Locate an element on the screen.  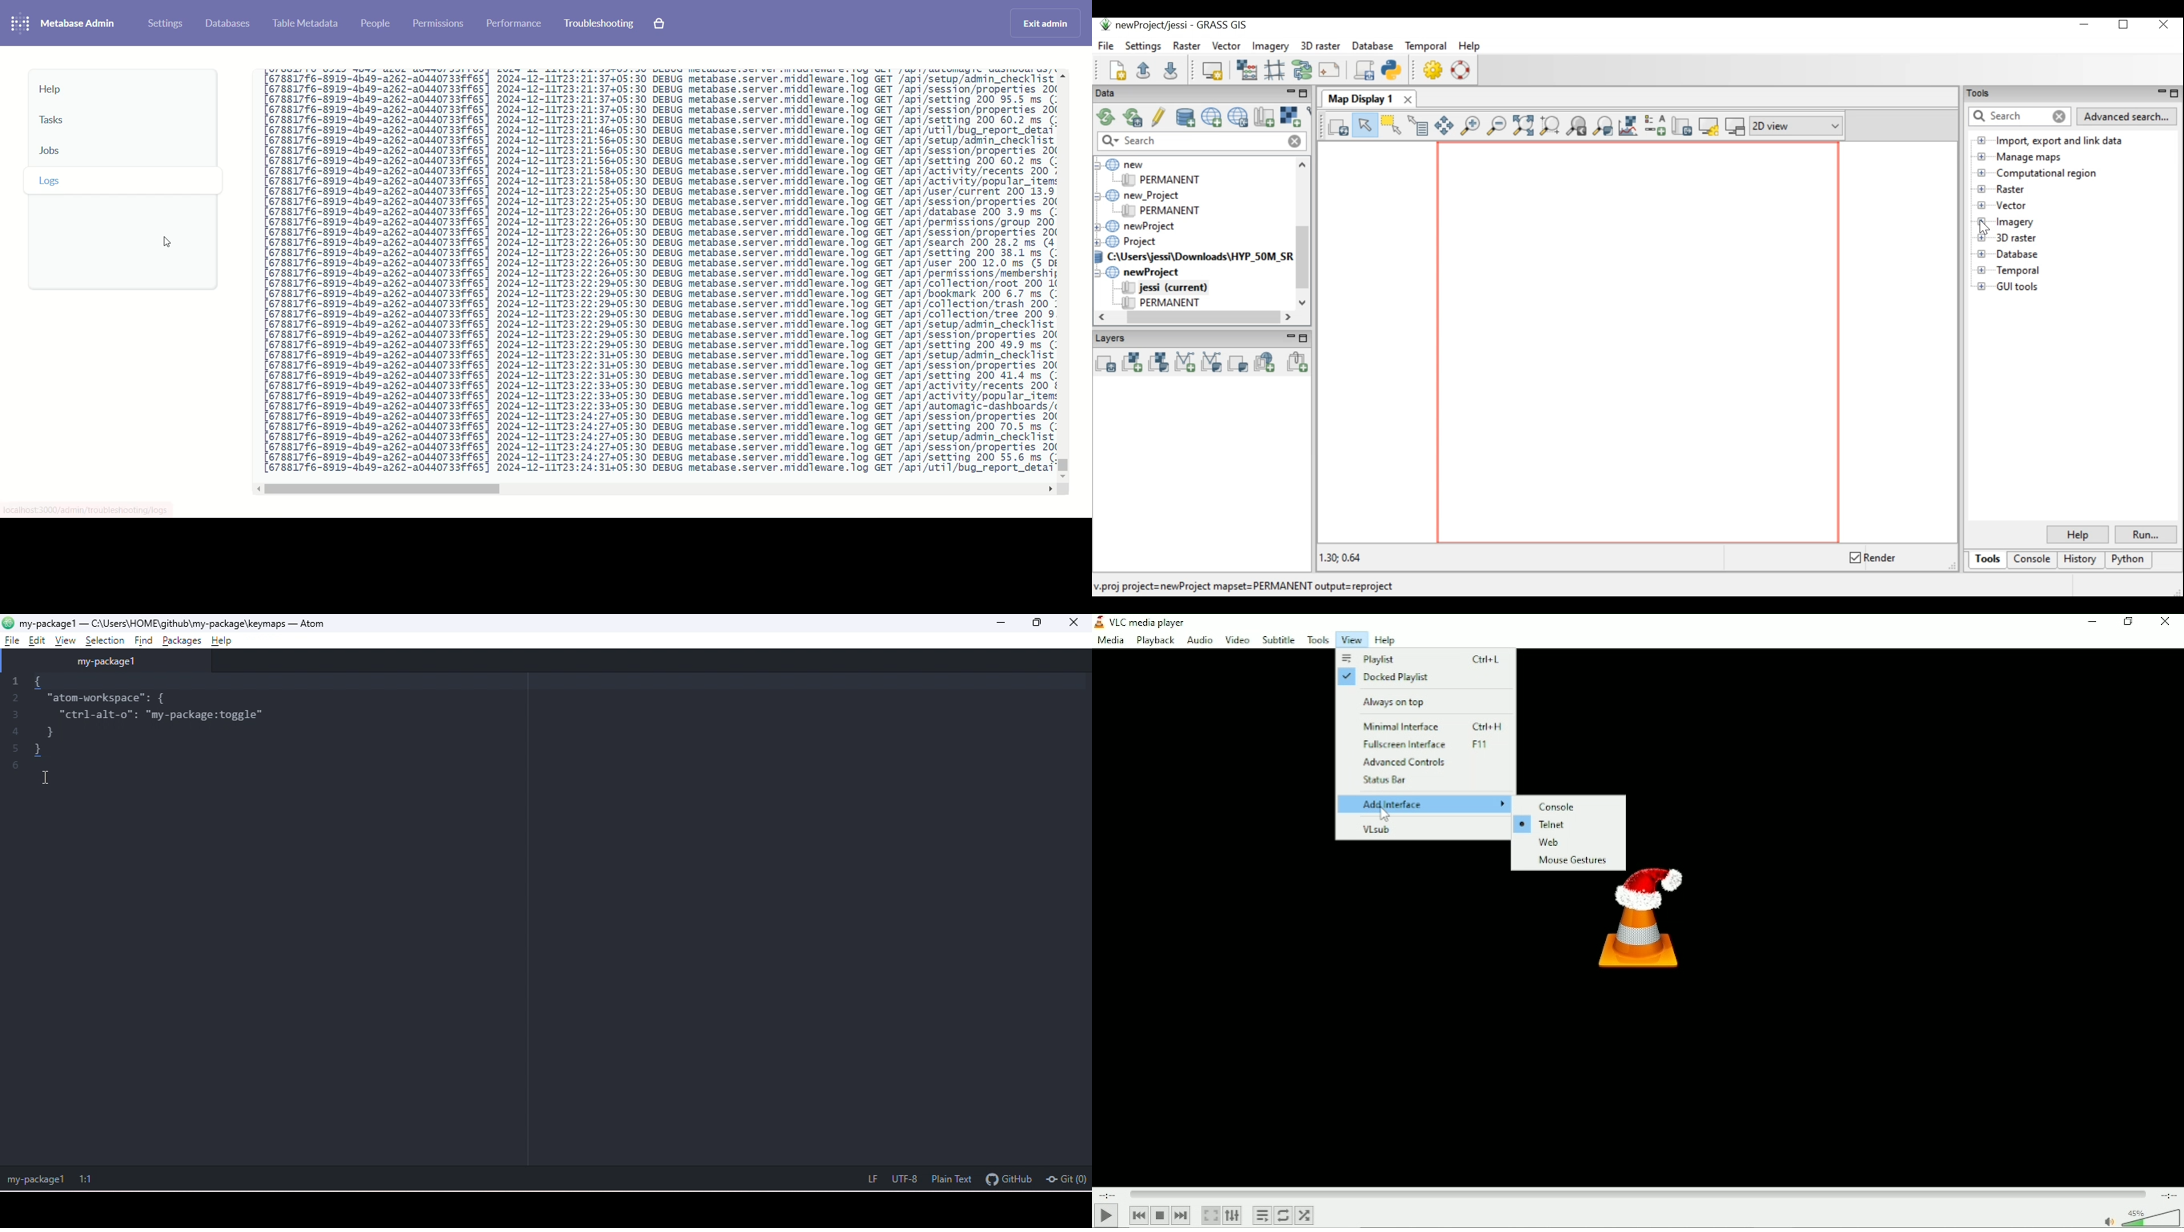
Stop playlist is located at coordinates (1160, 1216).